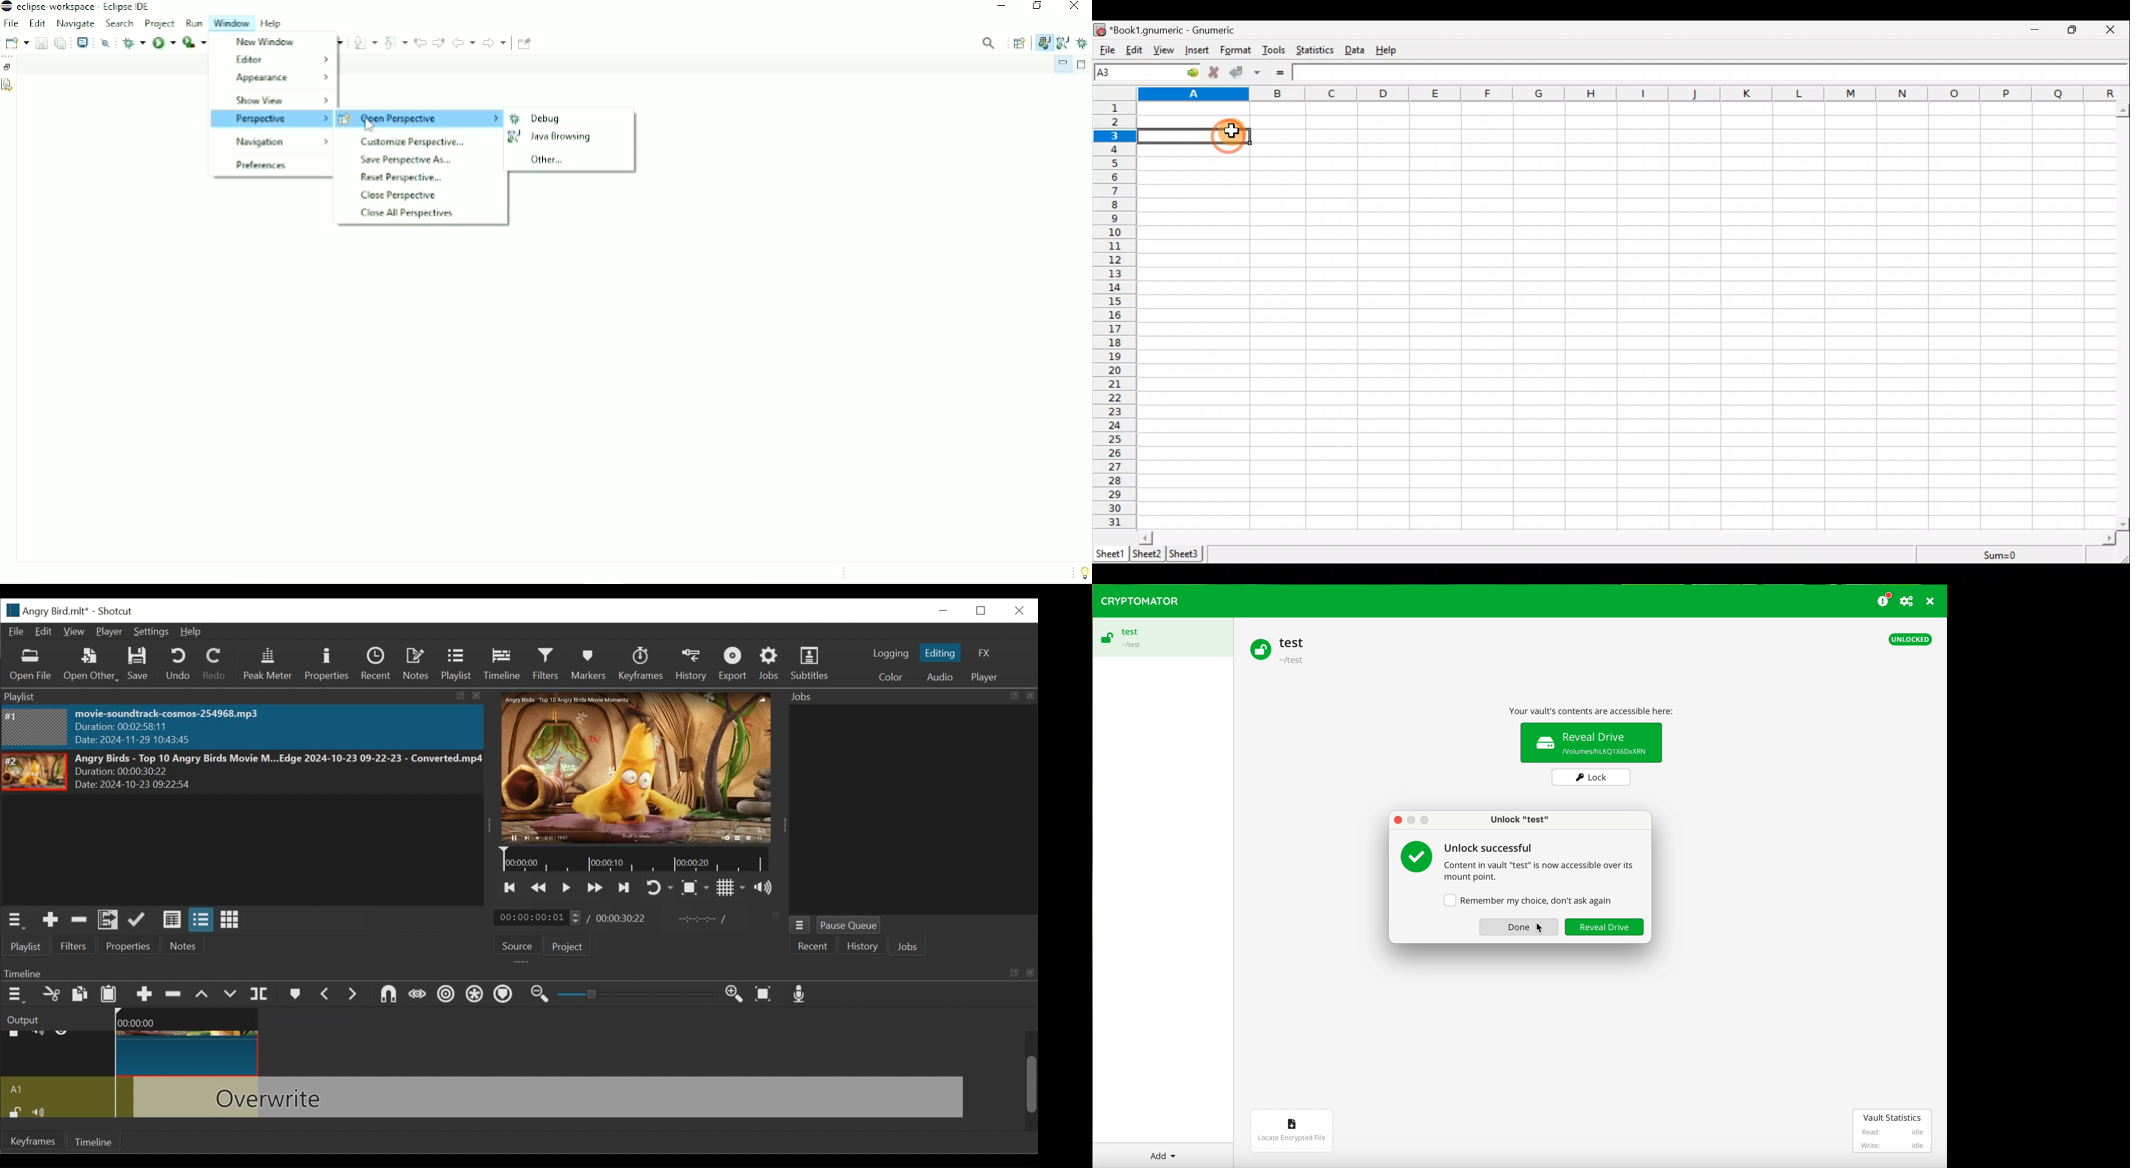 This screenshot has height=1176, width=2156. I want to click on Show View, so click(282, 101).